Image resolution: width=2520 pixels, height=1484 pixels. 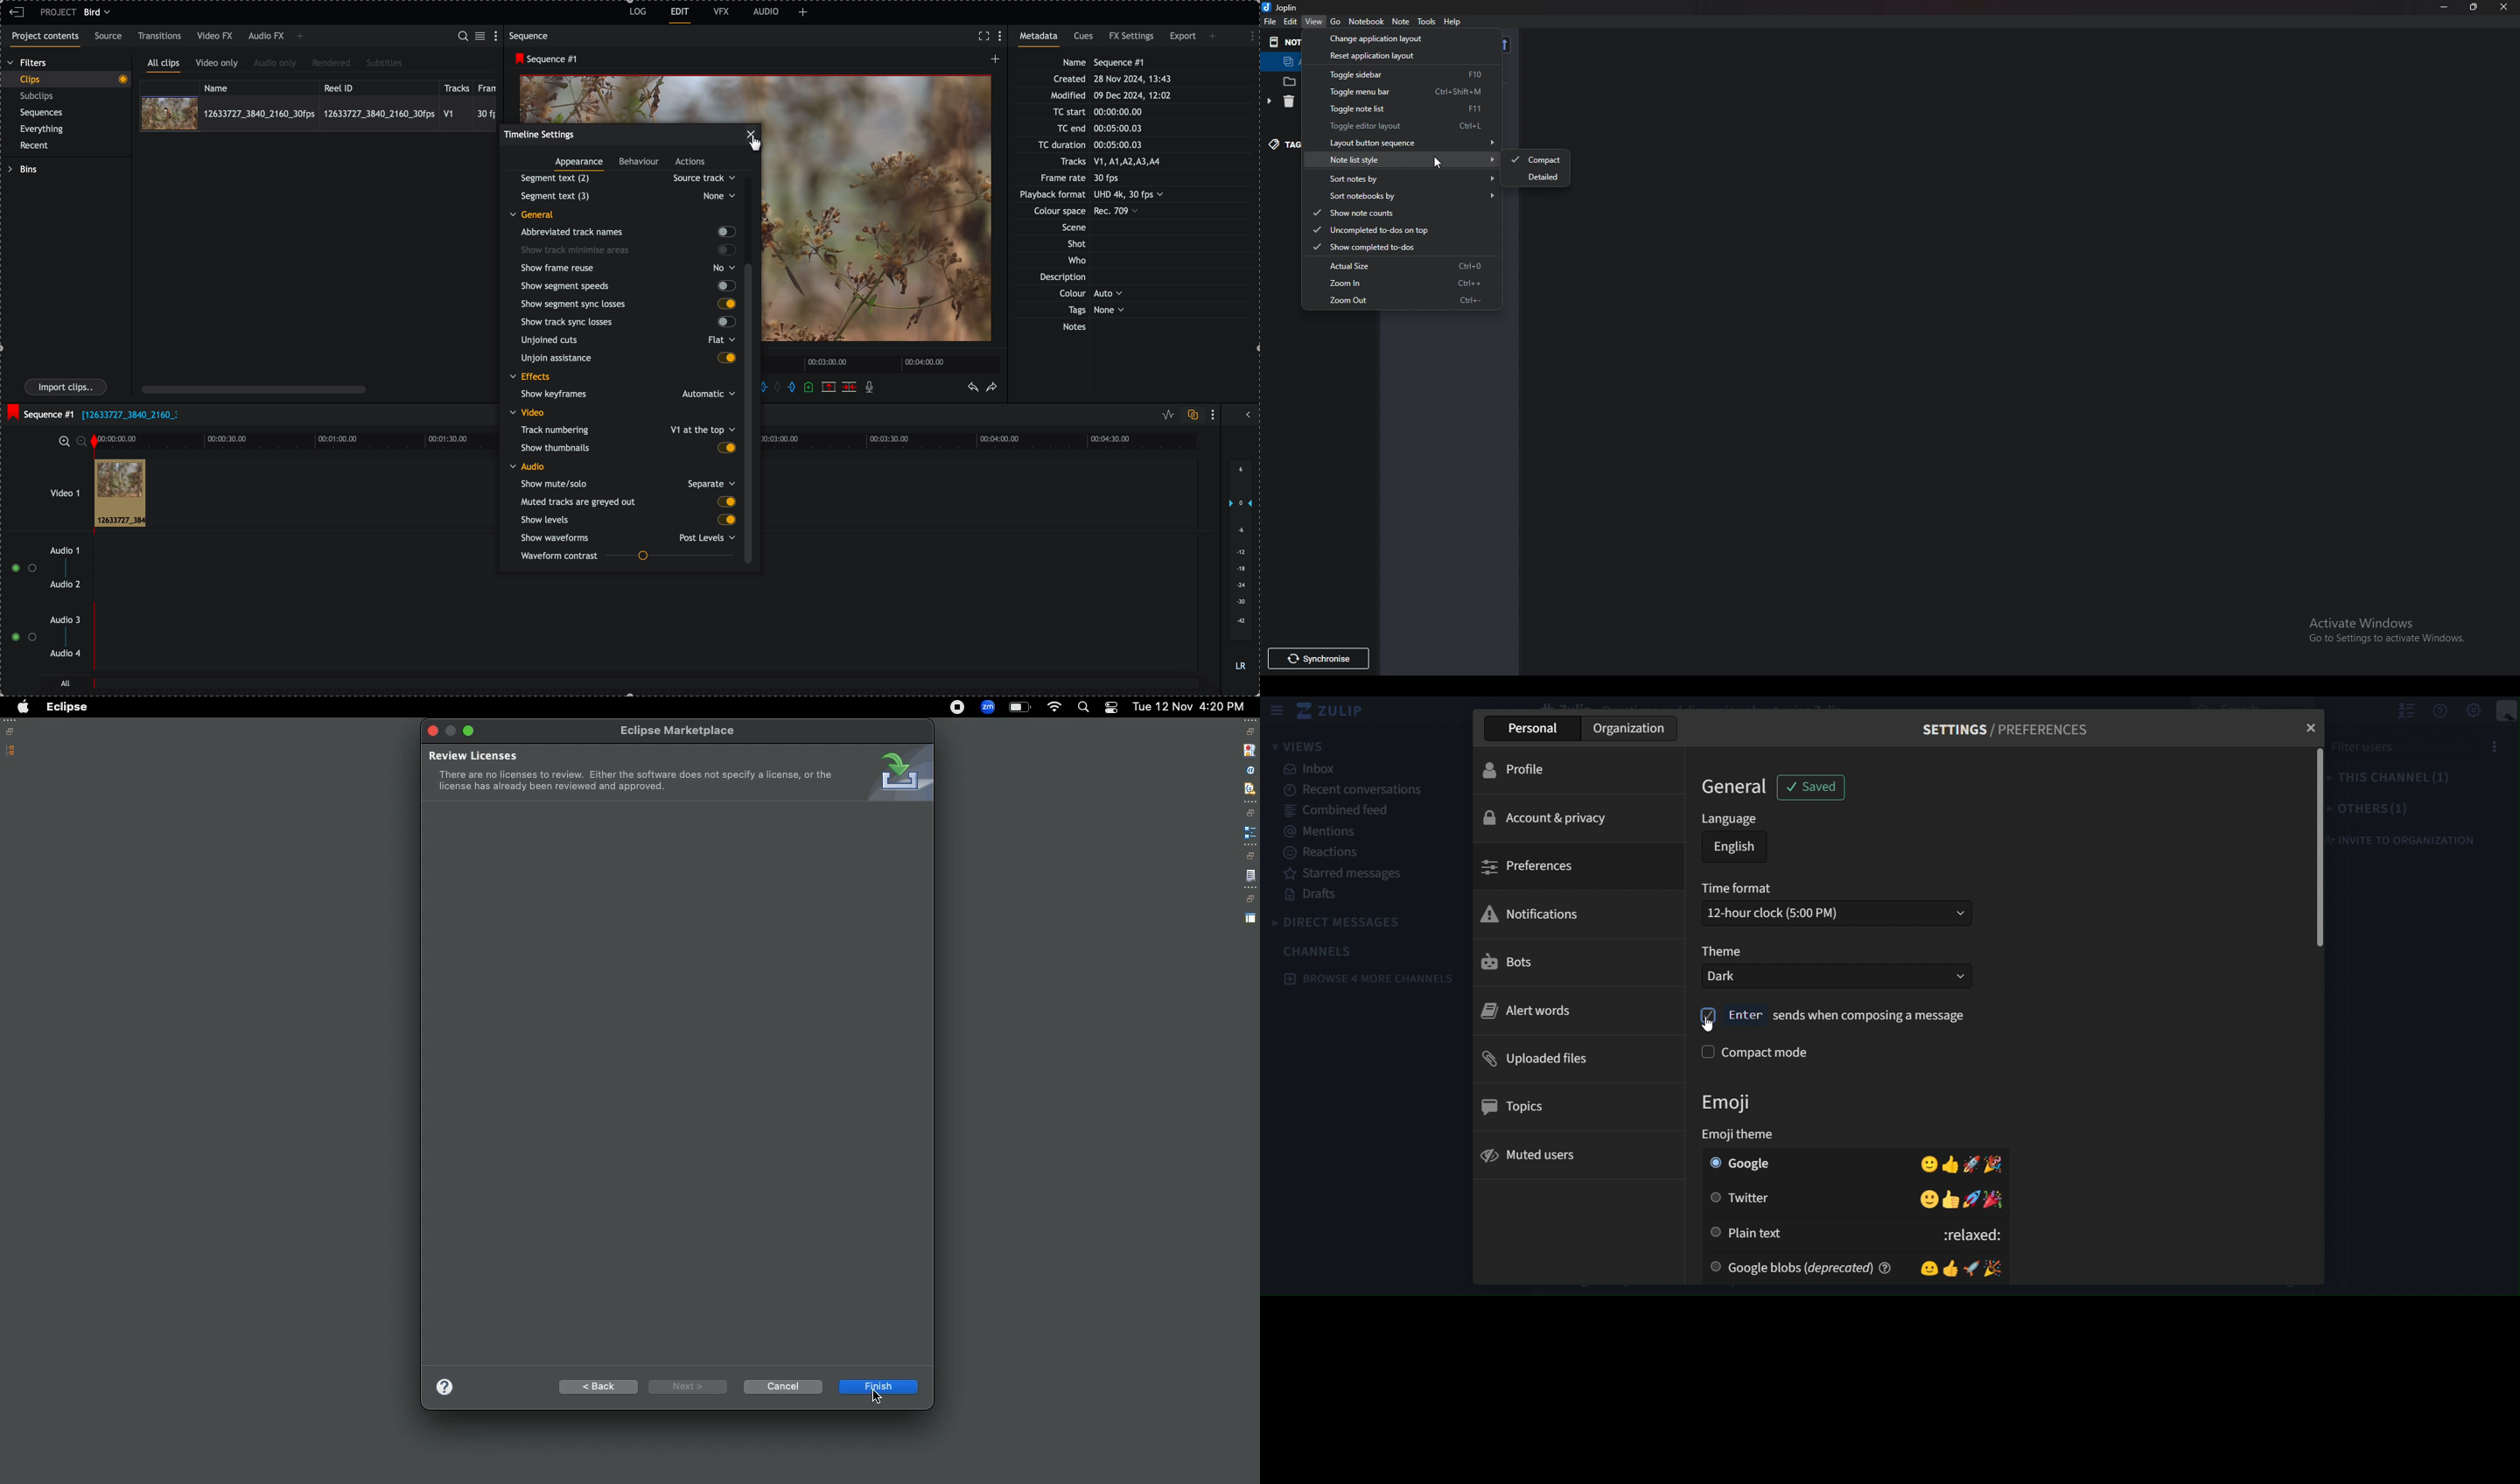 I want to click on sort notebooks by, so click(x=1412, y=195).